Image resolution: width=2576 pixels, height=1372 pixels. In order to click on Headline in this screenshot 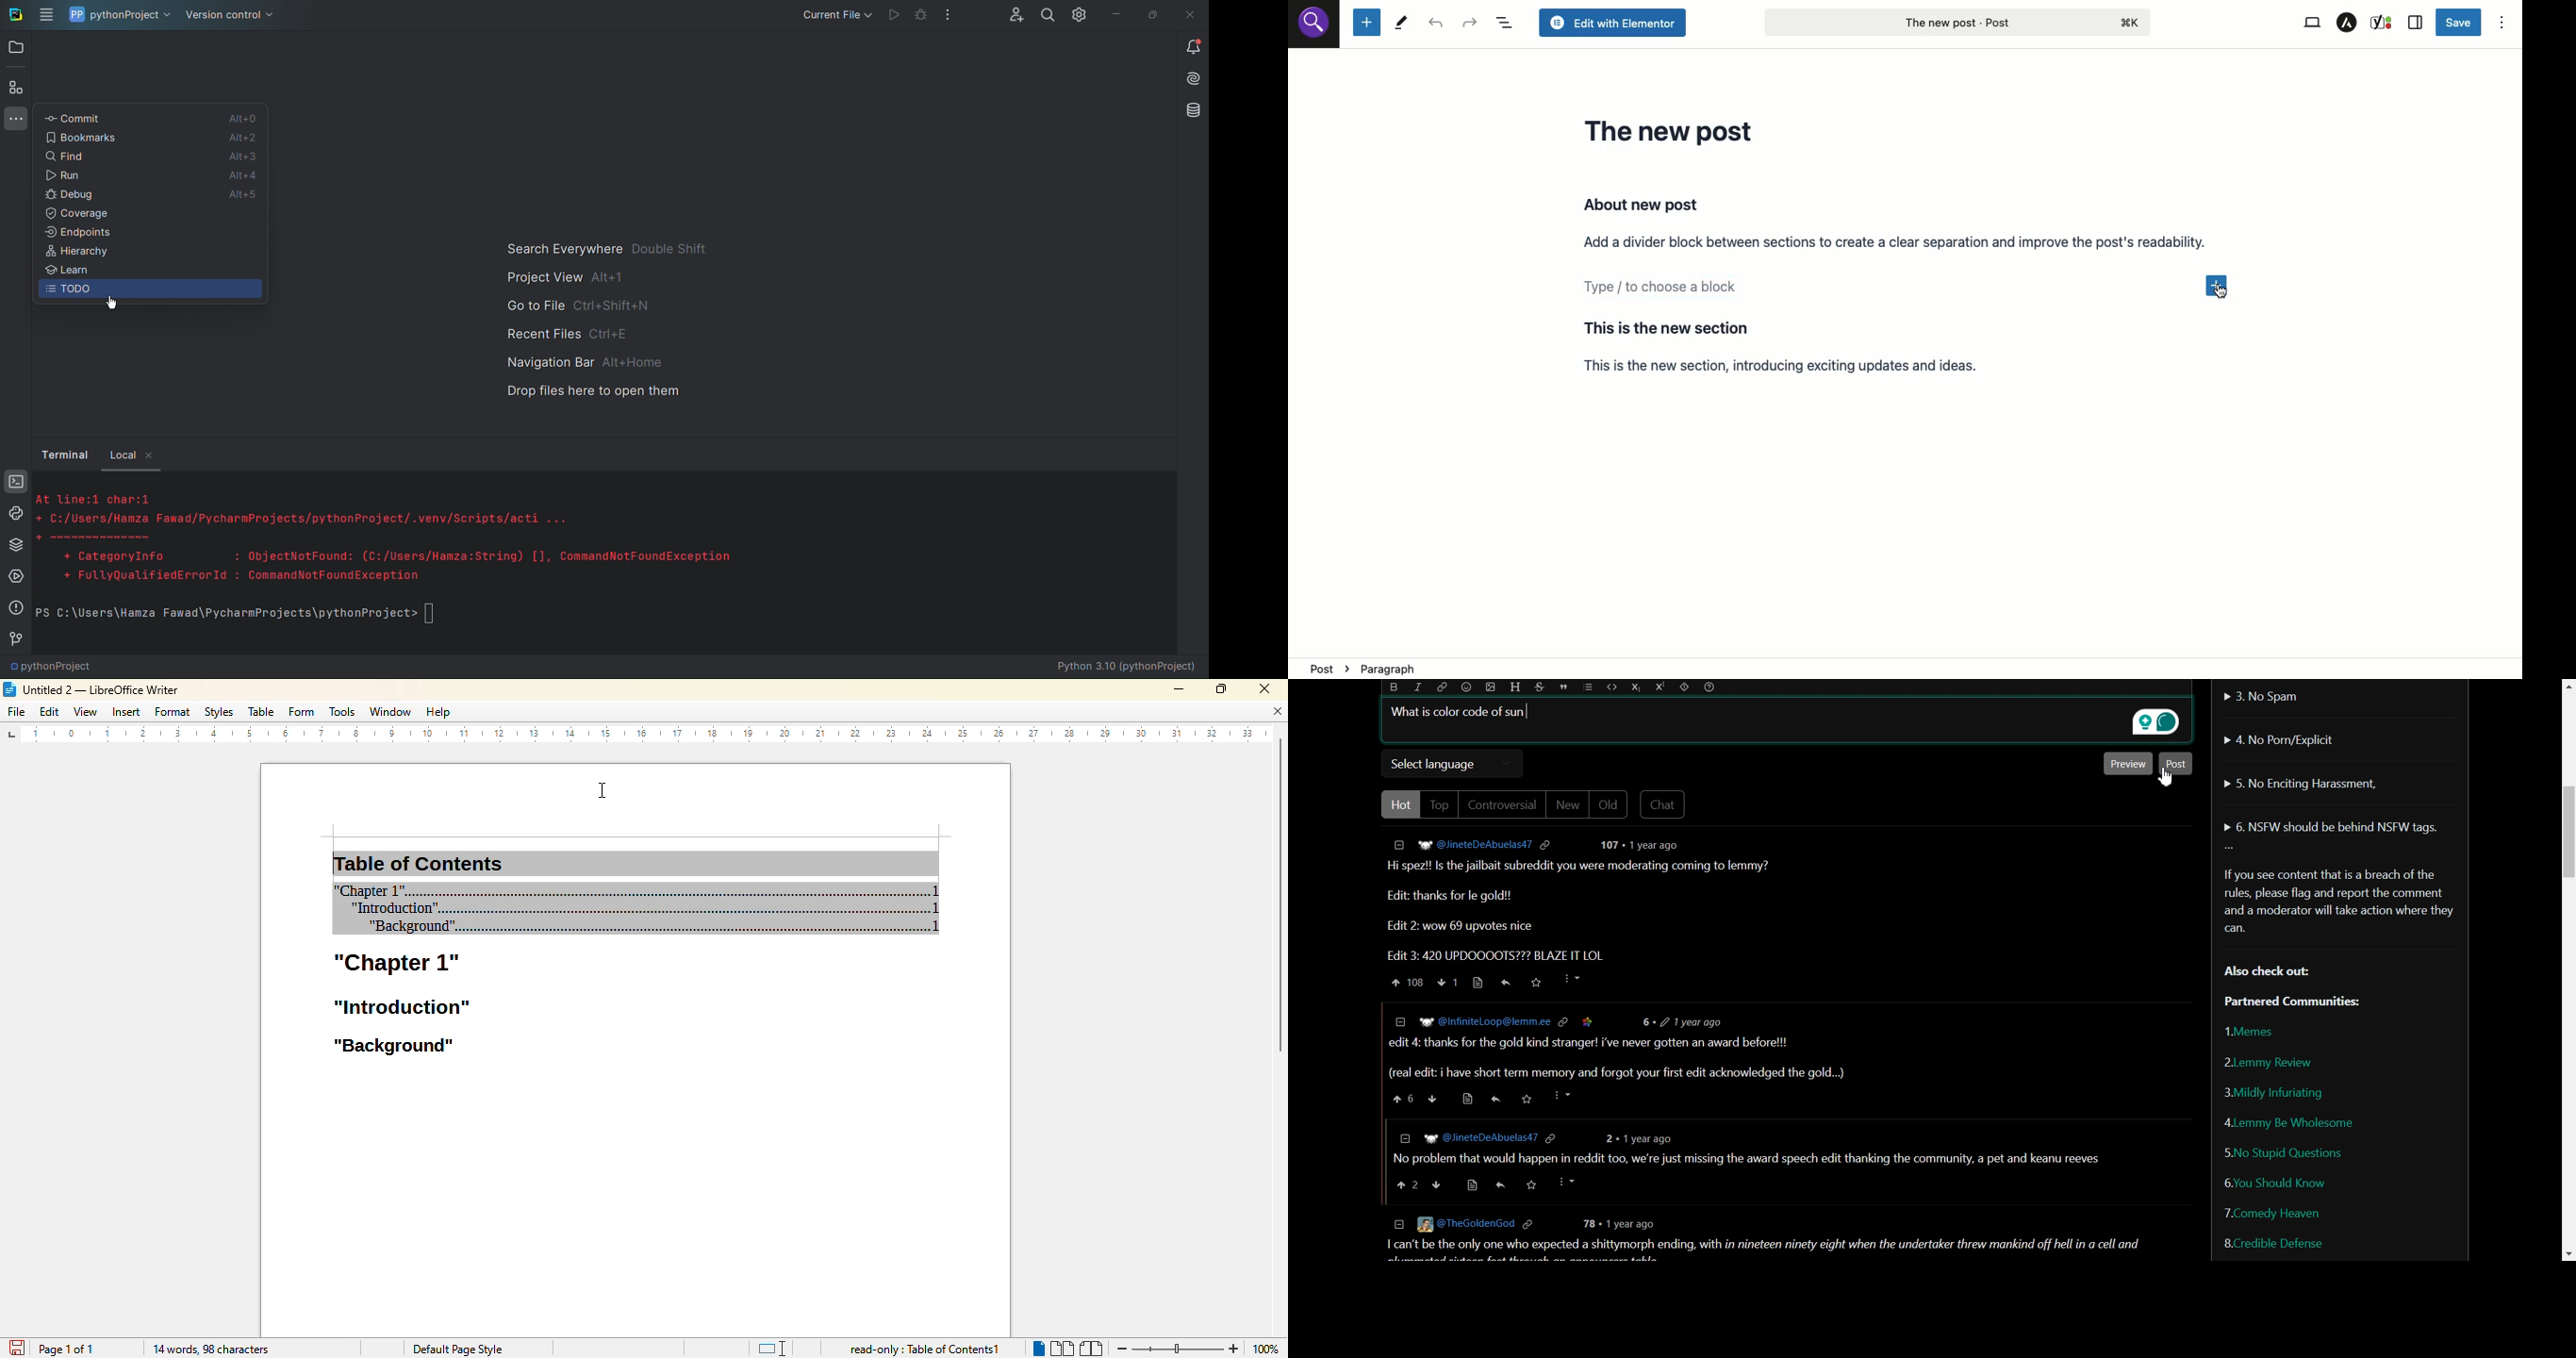, I will do `click(1673, 130)`.